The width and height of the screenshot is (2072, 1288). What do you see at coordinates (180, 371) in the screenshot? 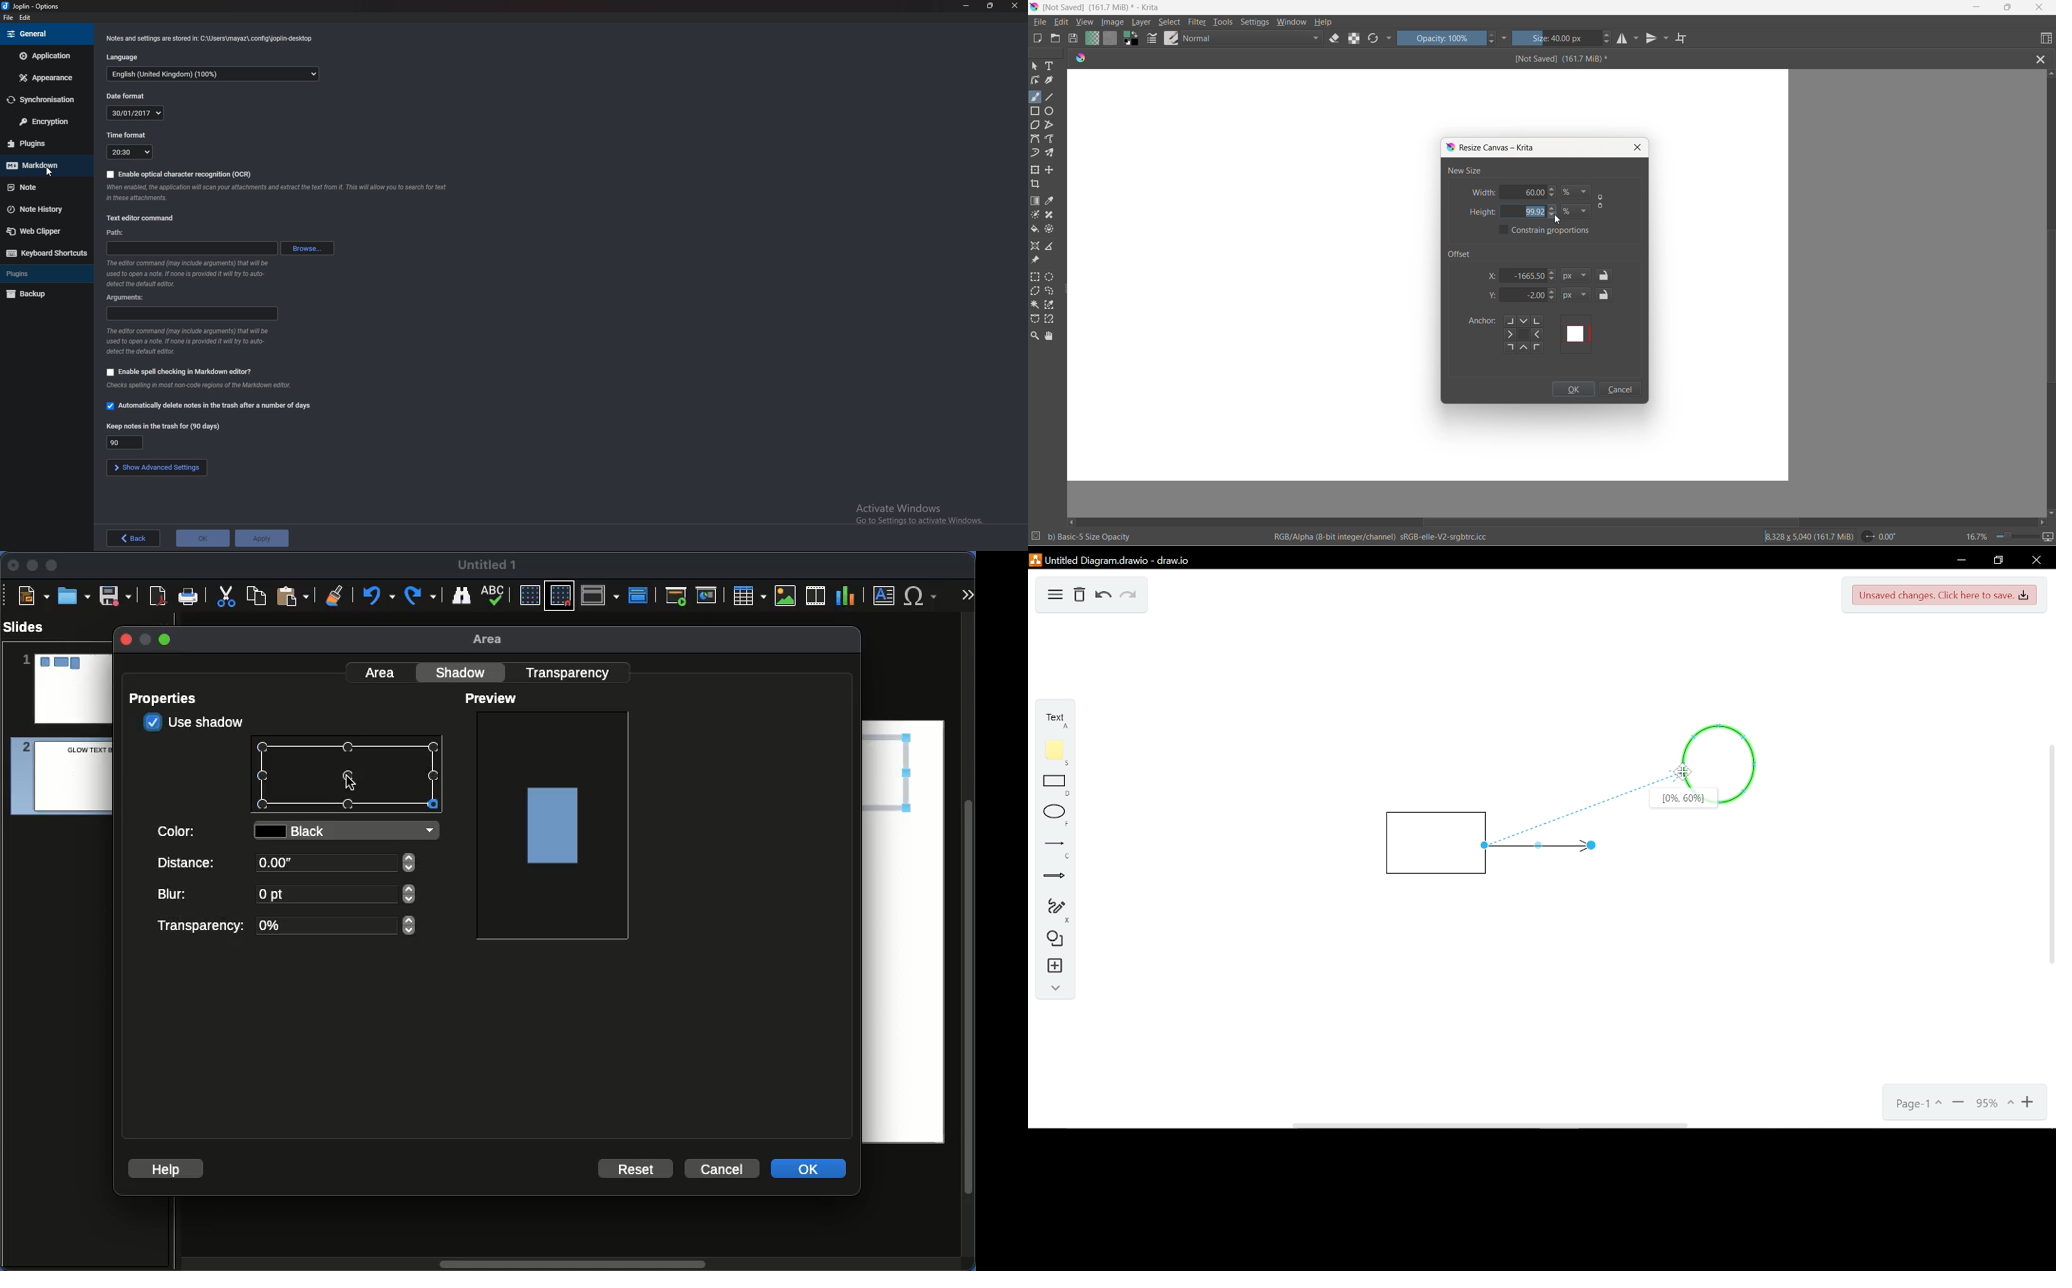
I see `Enable spell checking` at bounding box center [180, 371].